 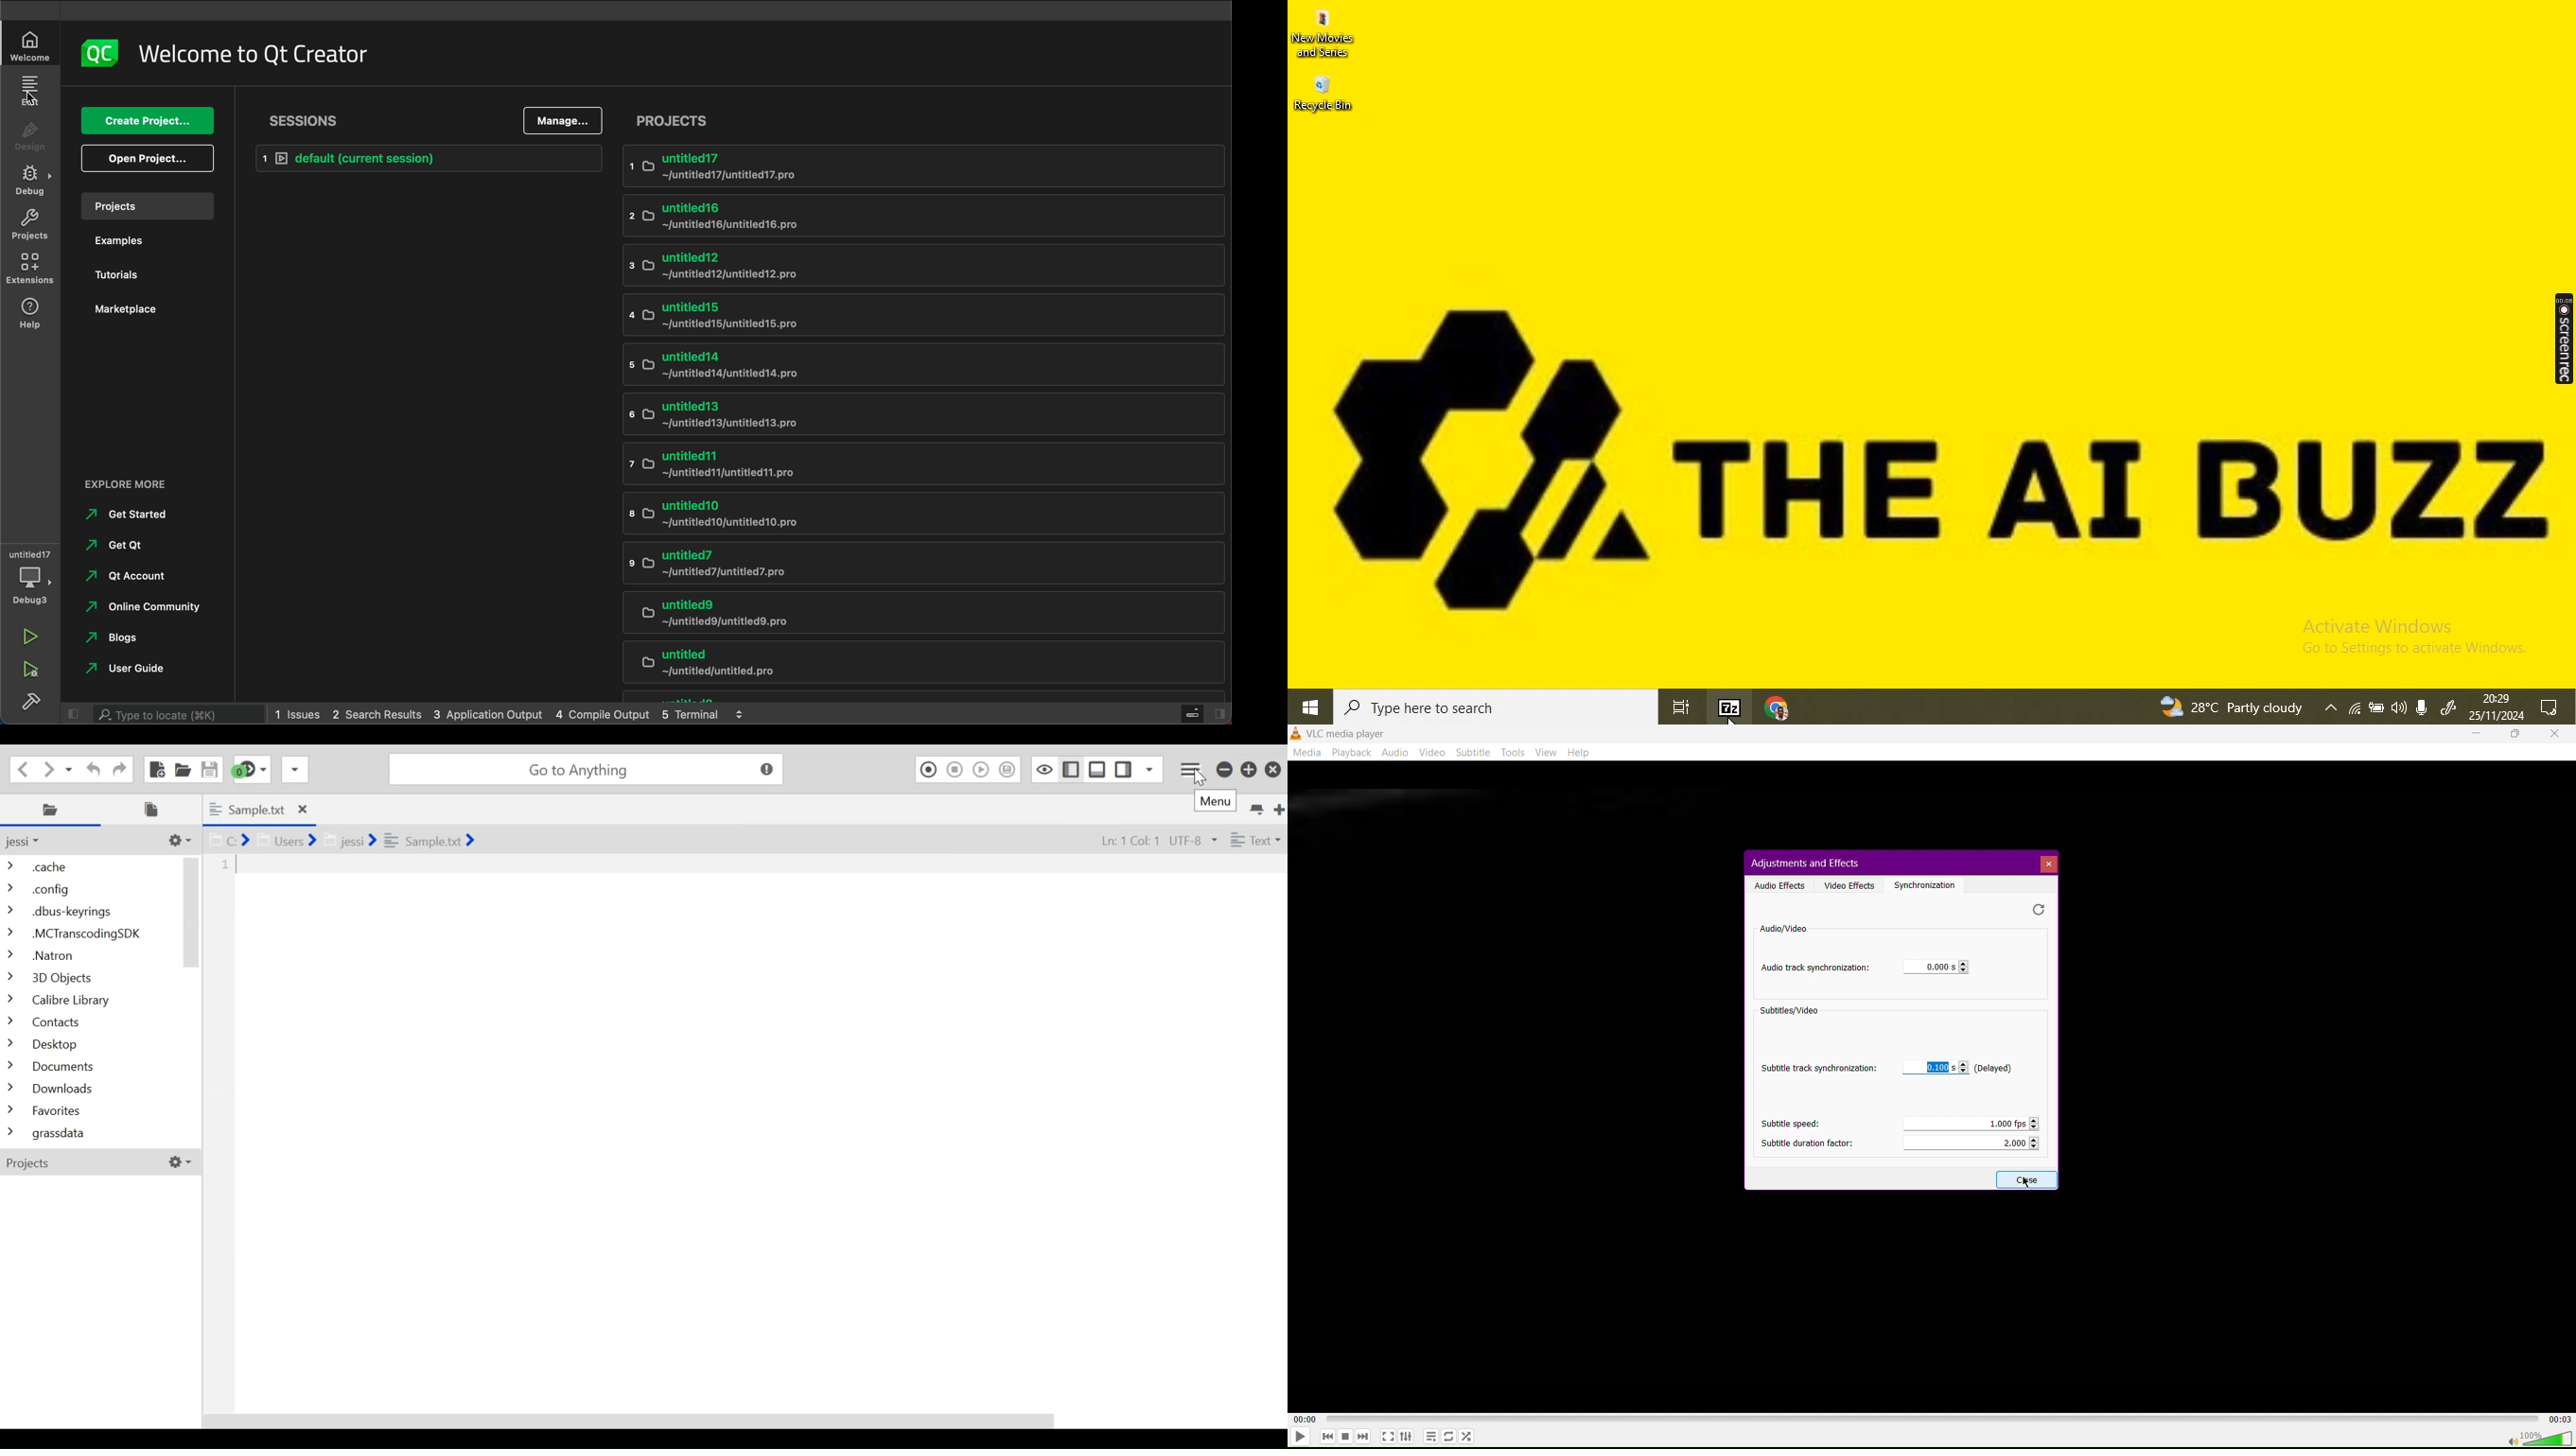 What do you see at coordinates (1363, 1436) in the screenshot?
I see `Skip forward` at bounding box center [1363, 1436].